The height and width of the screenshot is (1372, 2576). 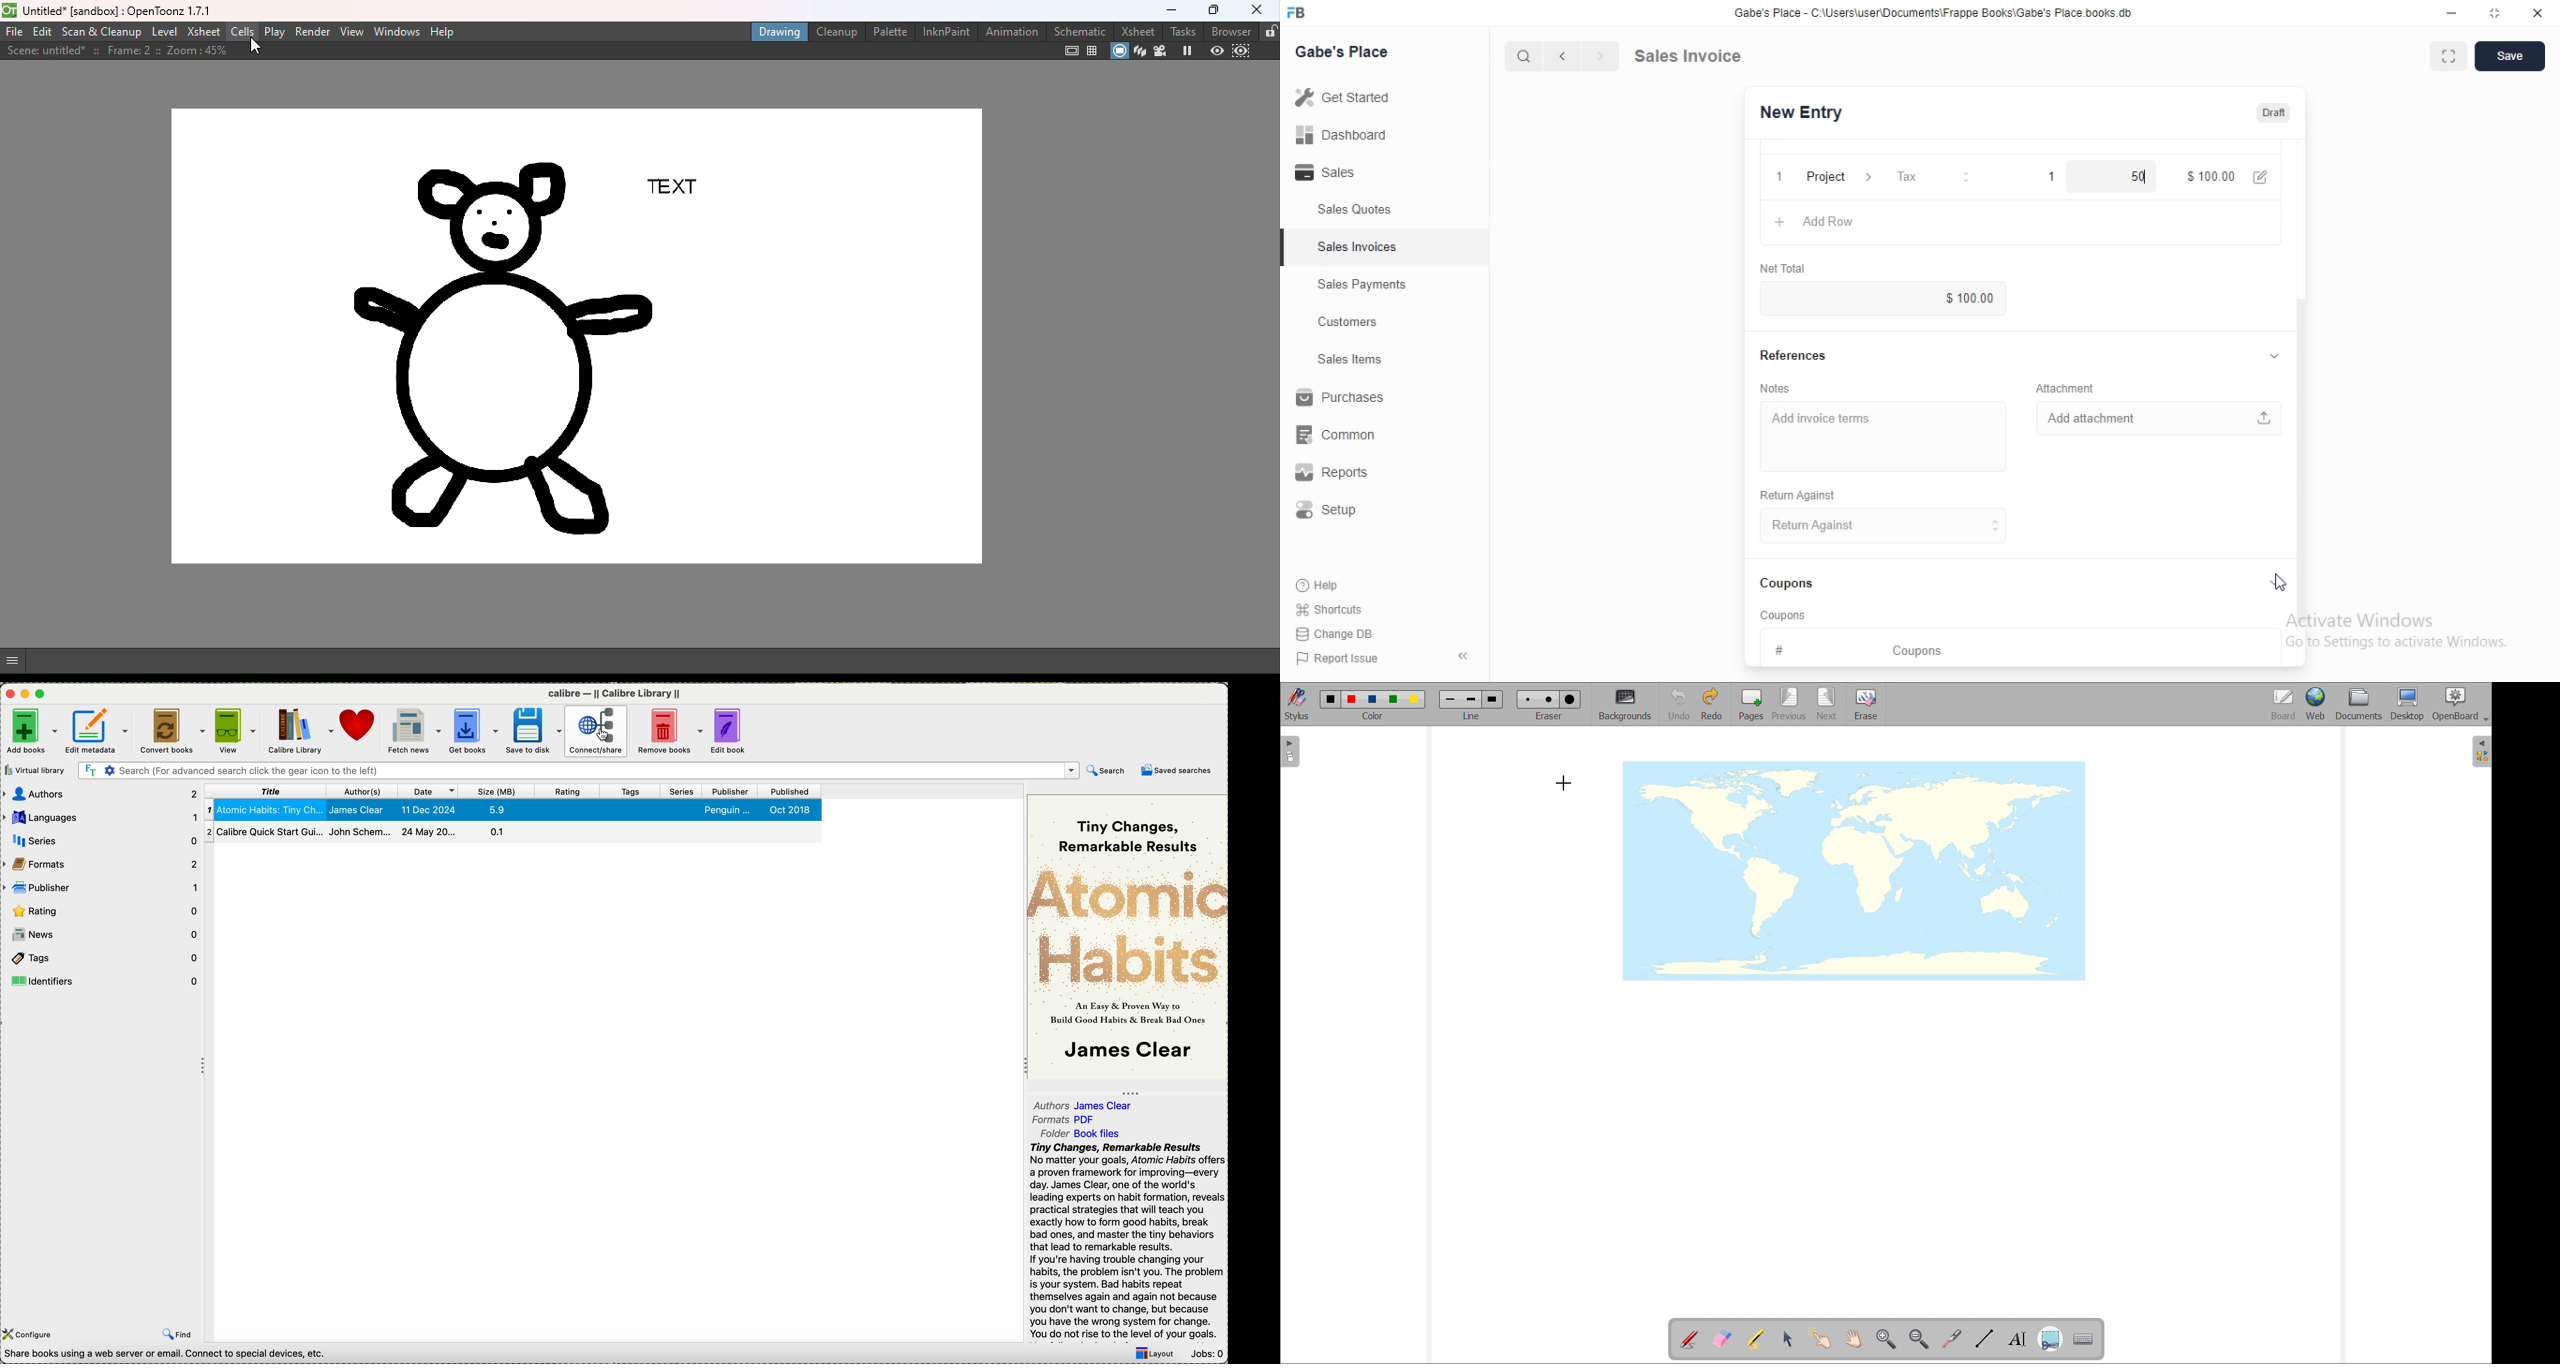 I want to click on summary, so click(x=1128, y=1241).